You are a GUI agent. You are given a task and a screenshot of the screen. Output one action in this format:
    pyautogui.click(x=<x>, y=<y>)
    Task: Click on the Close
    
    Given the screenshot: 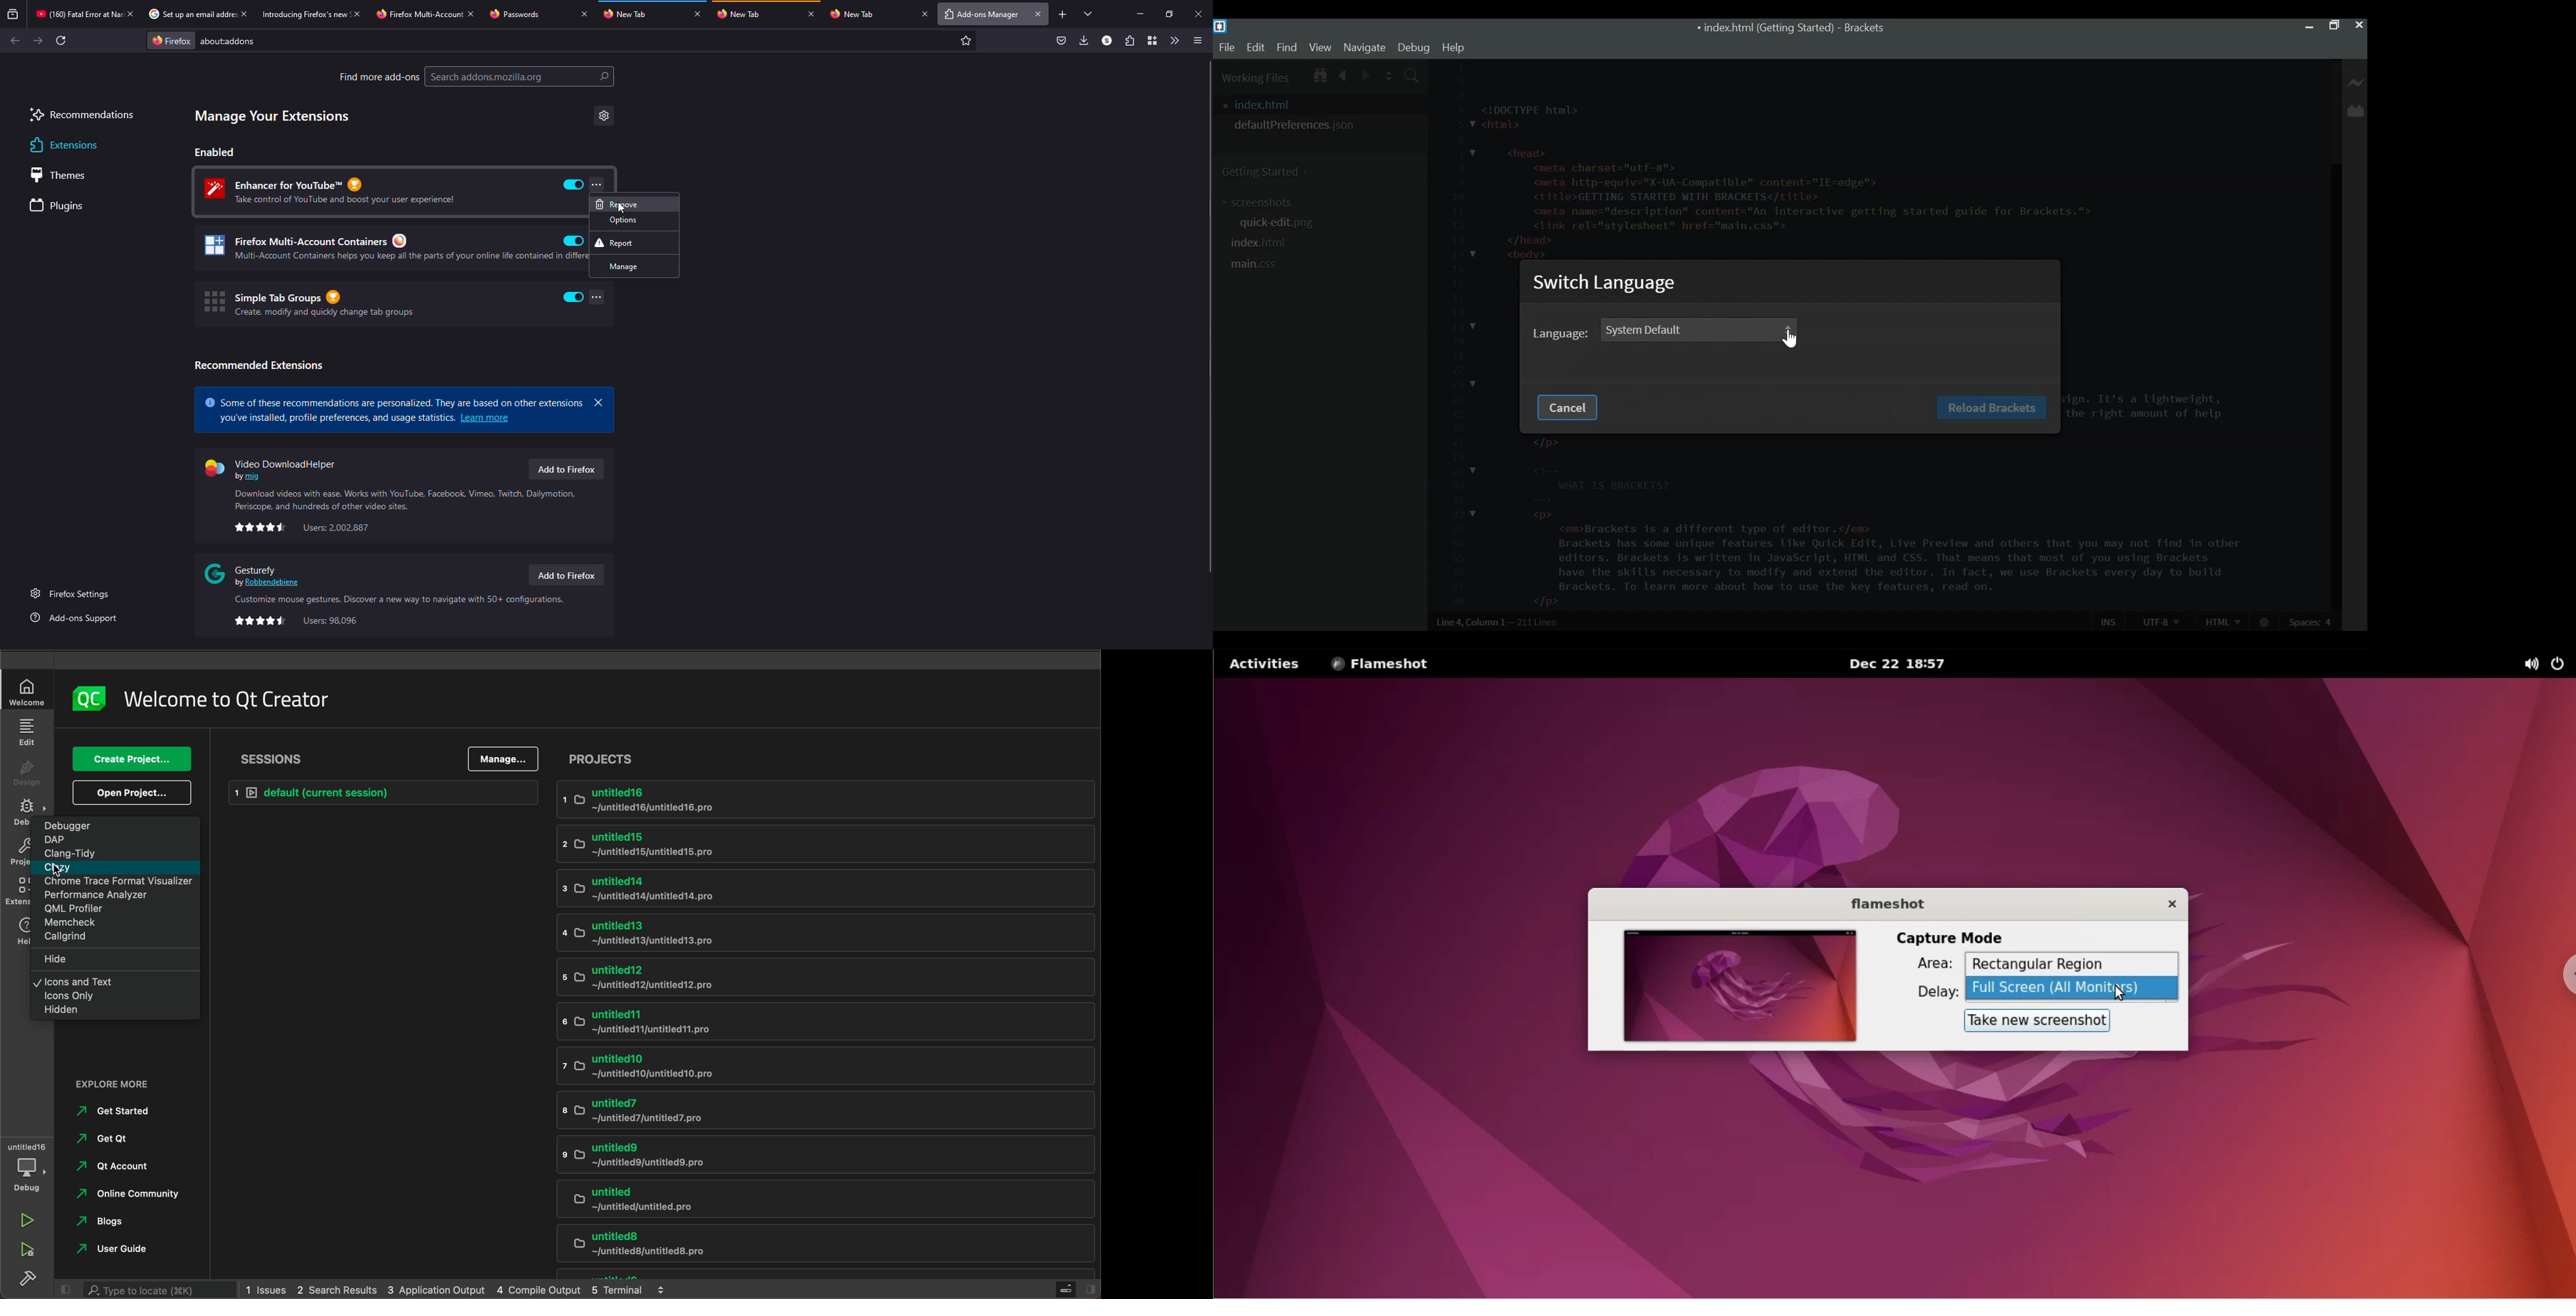 What is the action you would take?
    pyautogui.click(x=2359, y=25)
    